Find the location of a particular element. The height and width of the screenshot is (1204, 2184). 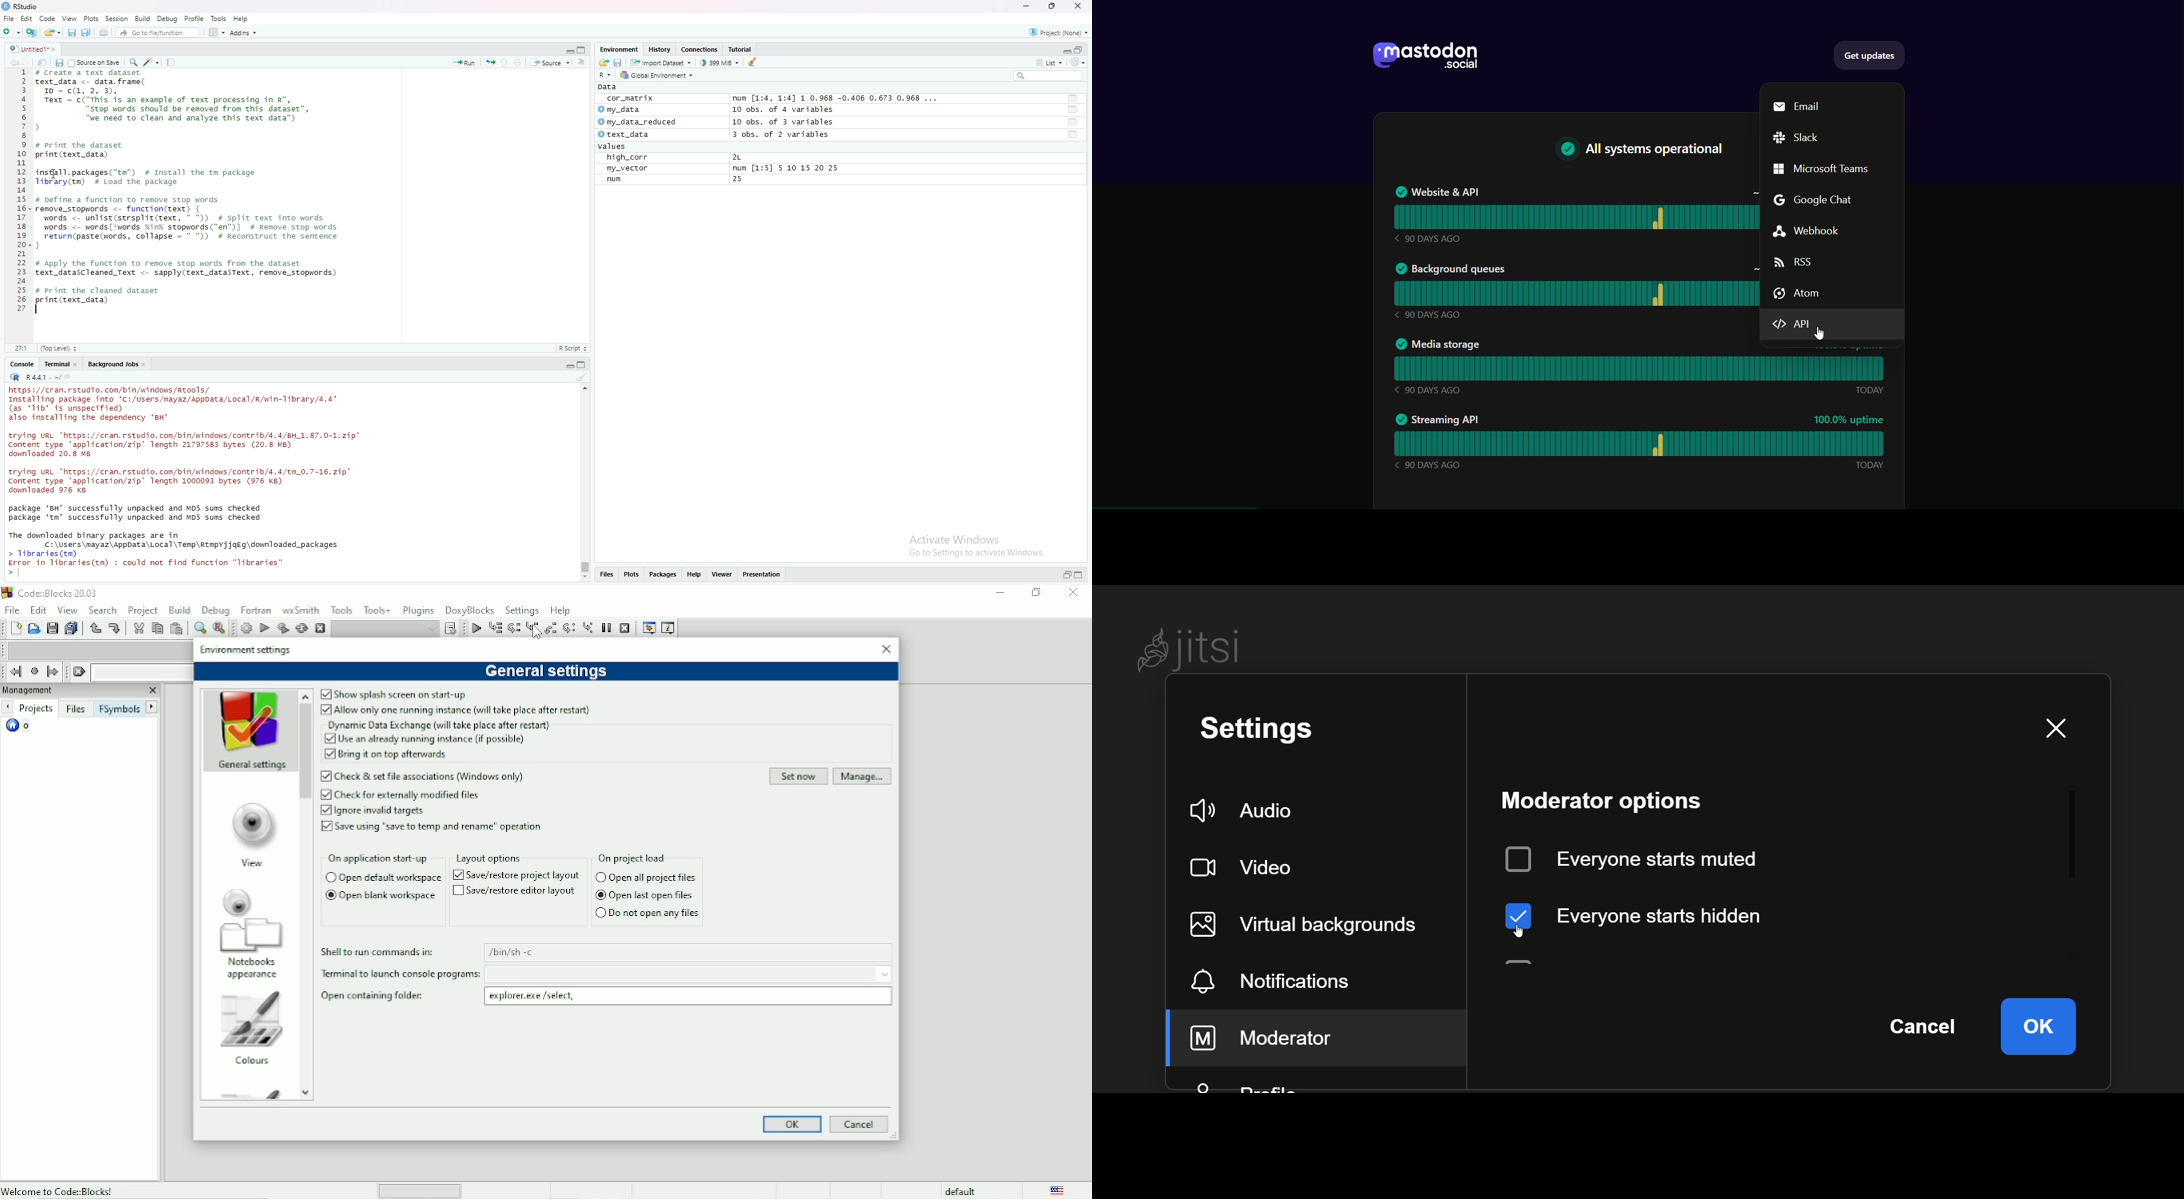

Environment is located at coordinates (620, 49).